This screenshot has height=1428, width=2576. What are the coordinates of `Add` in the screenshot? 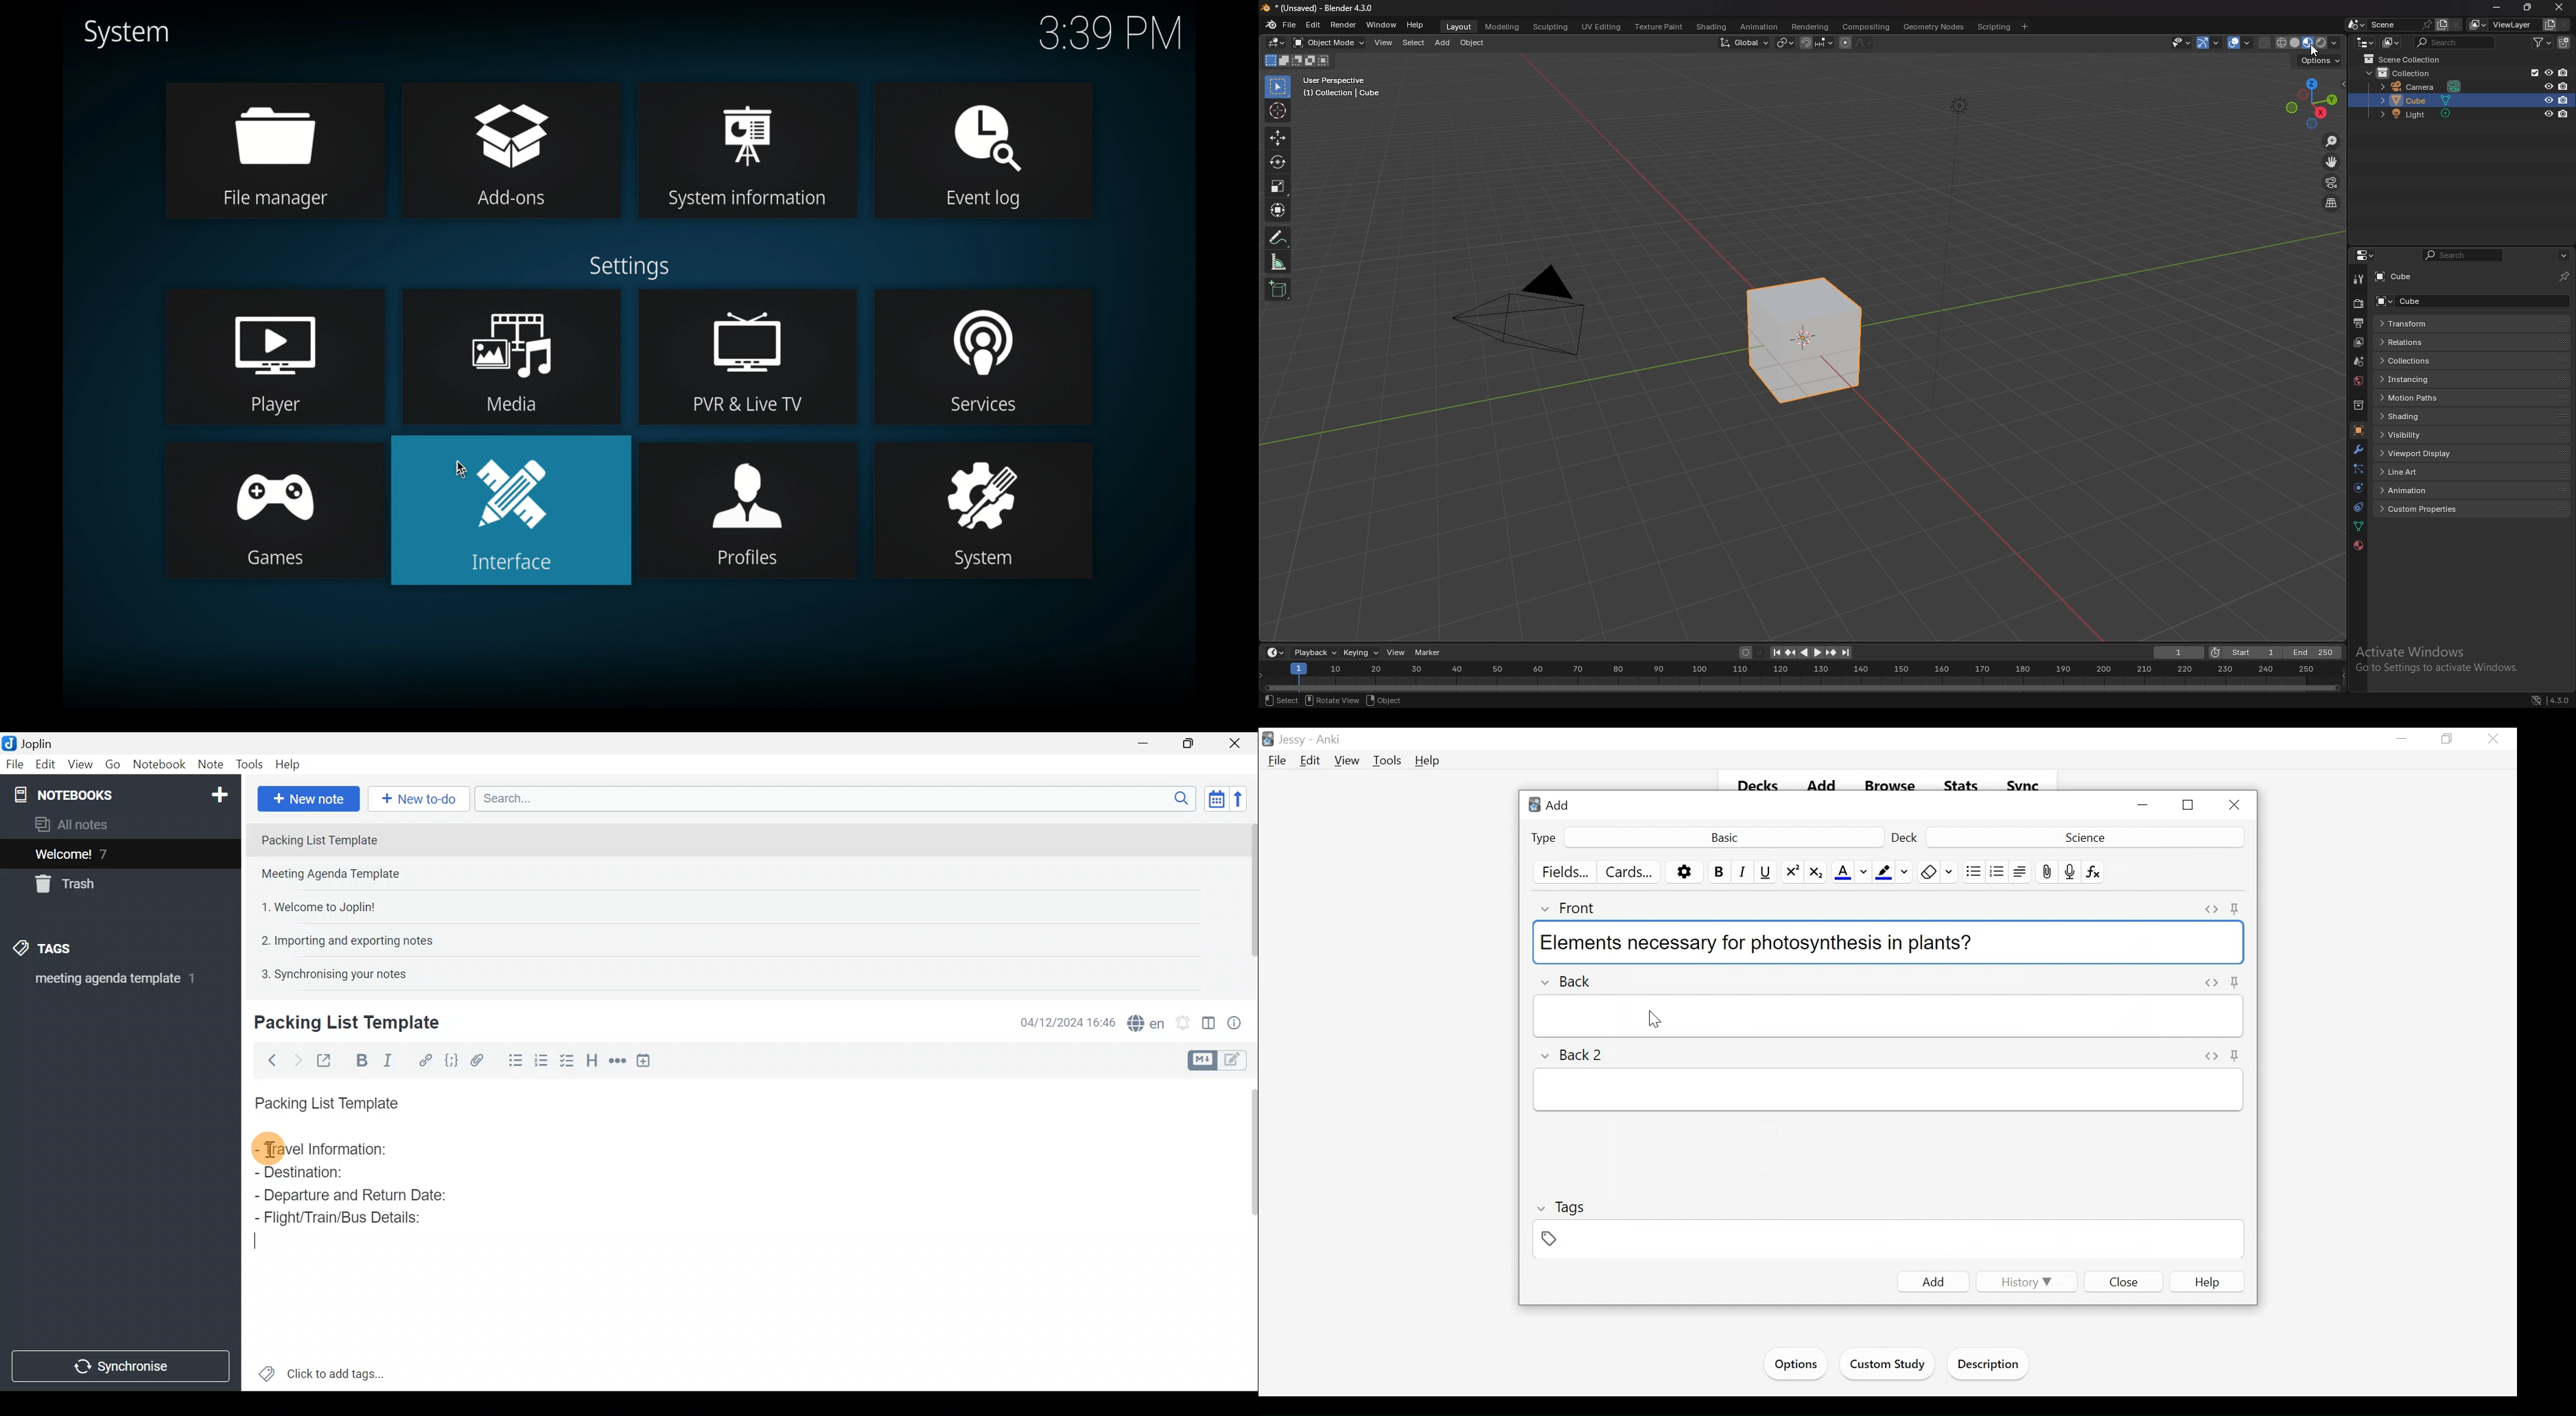 It's located at (1553, 804).